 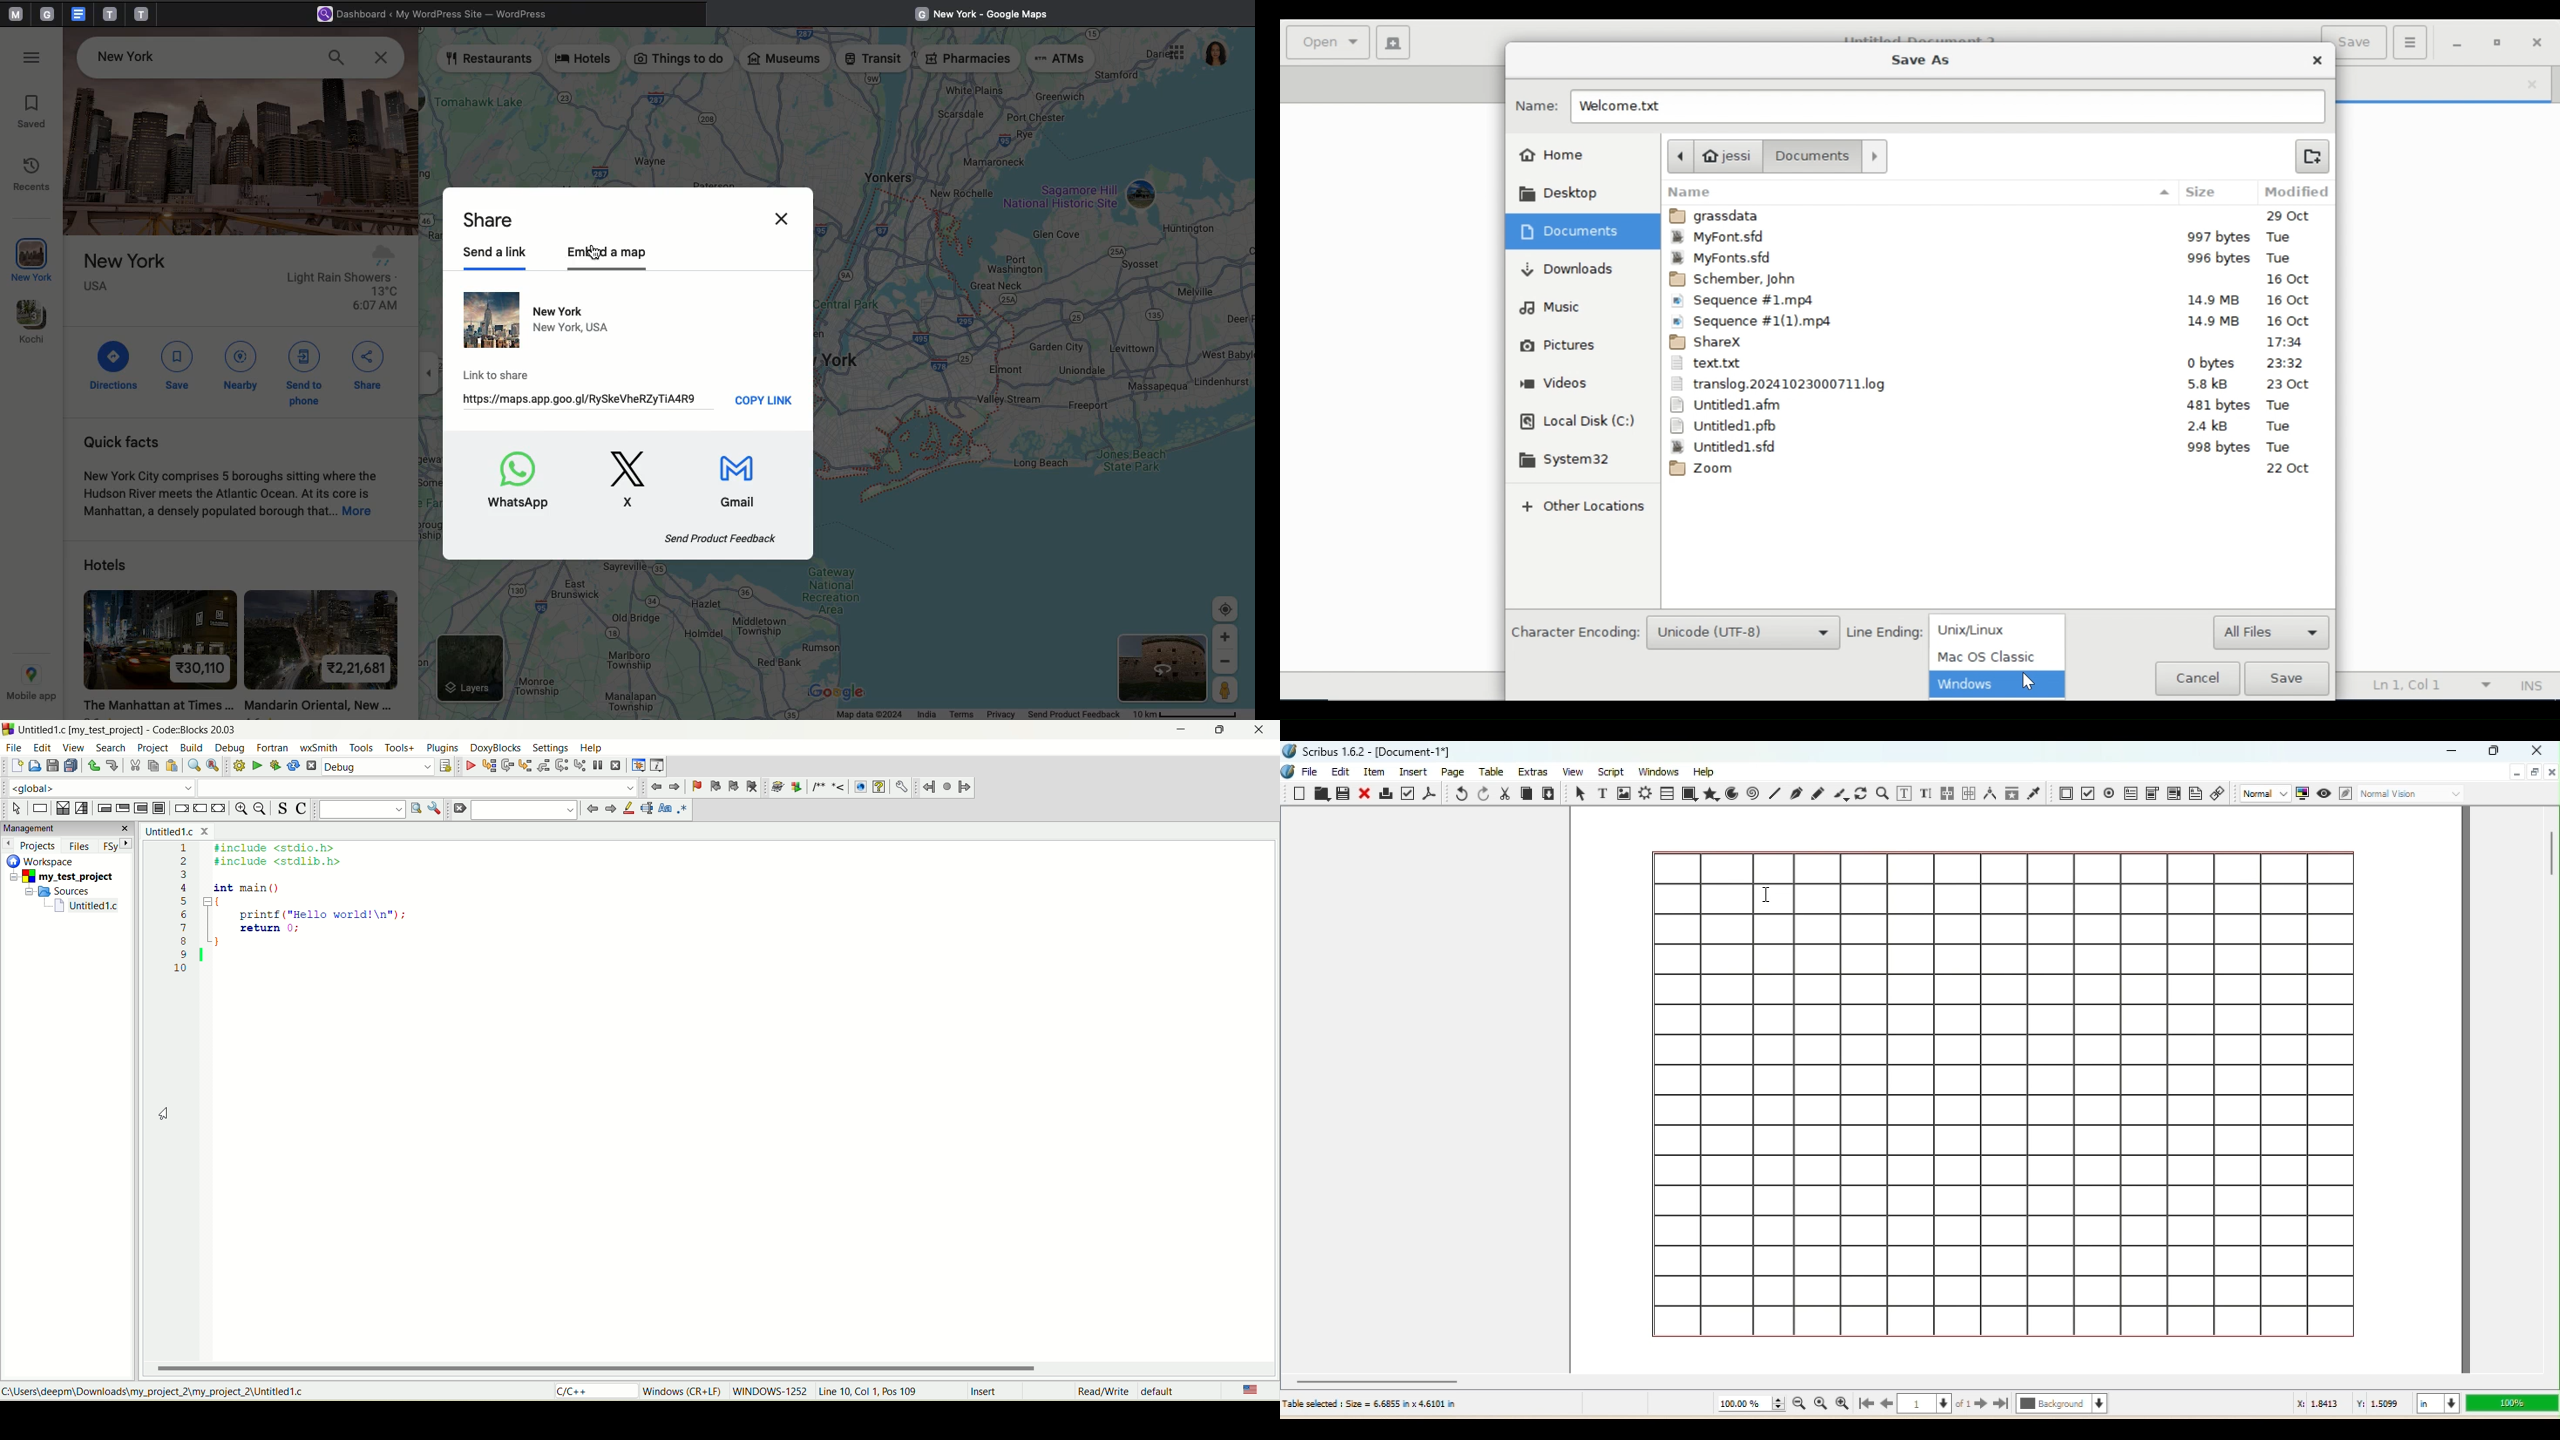 I want to click on New York , so click(x=538, y=322).